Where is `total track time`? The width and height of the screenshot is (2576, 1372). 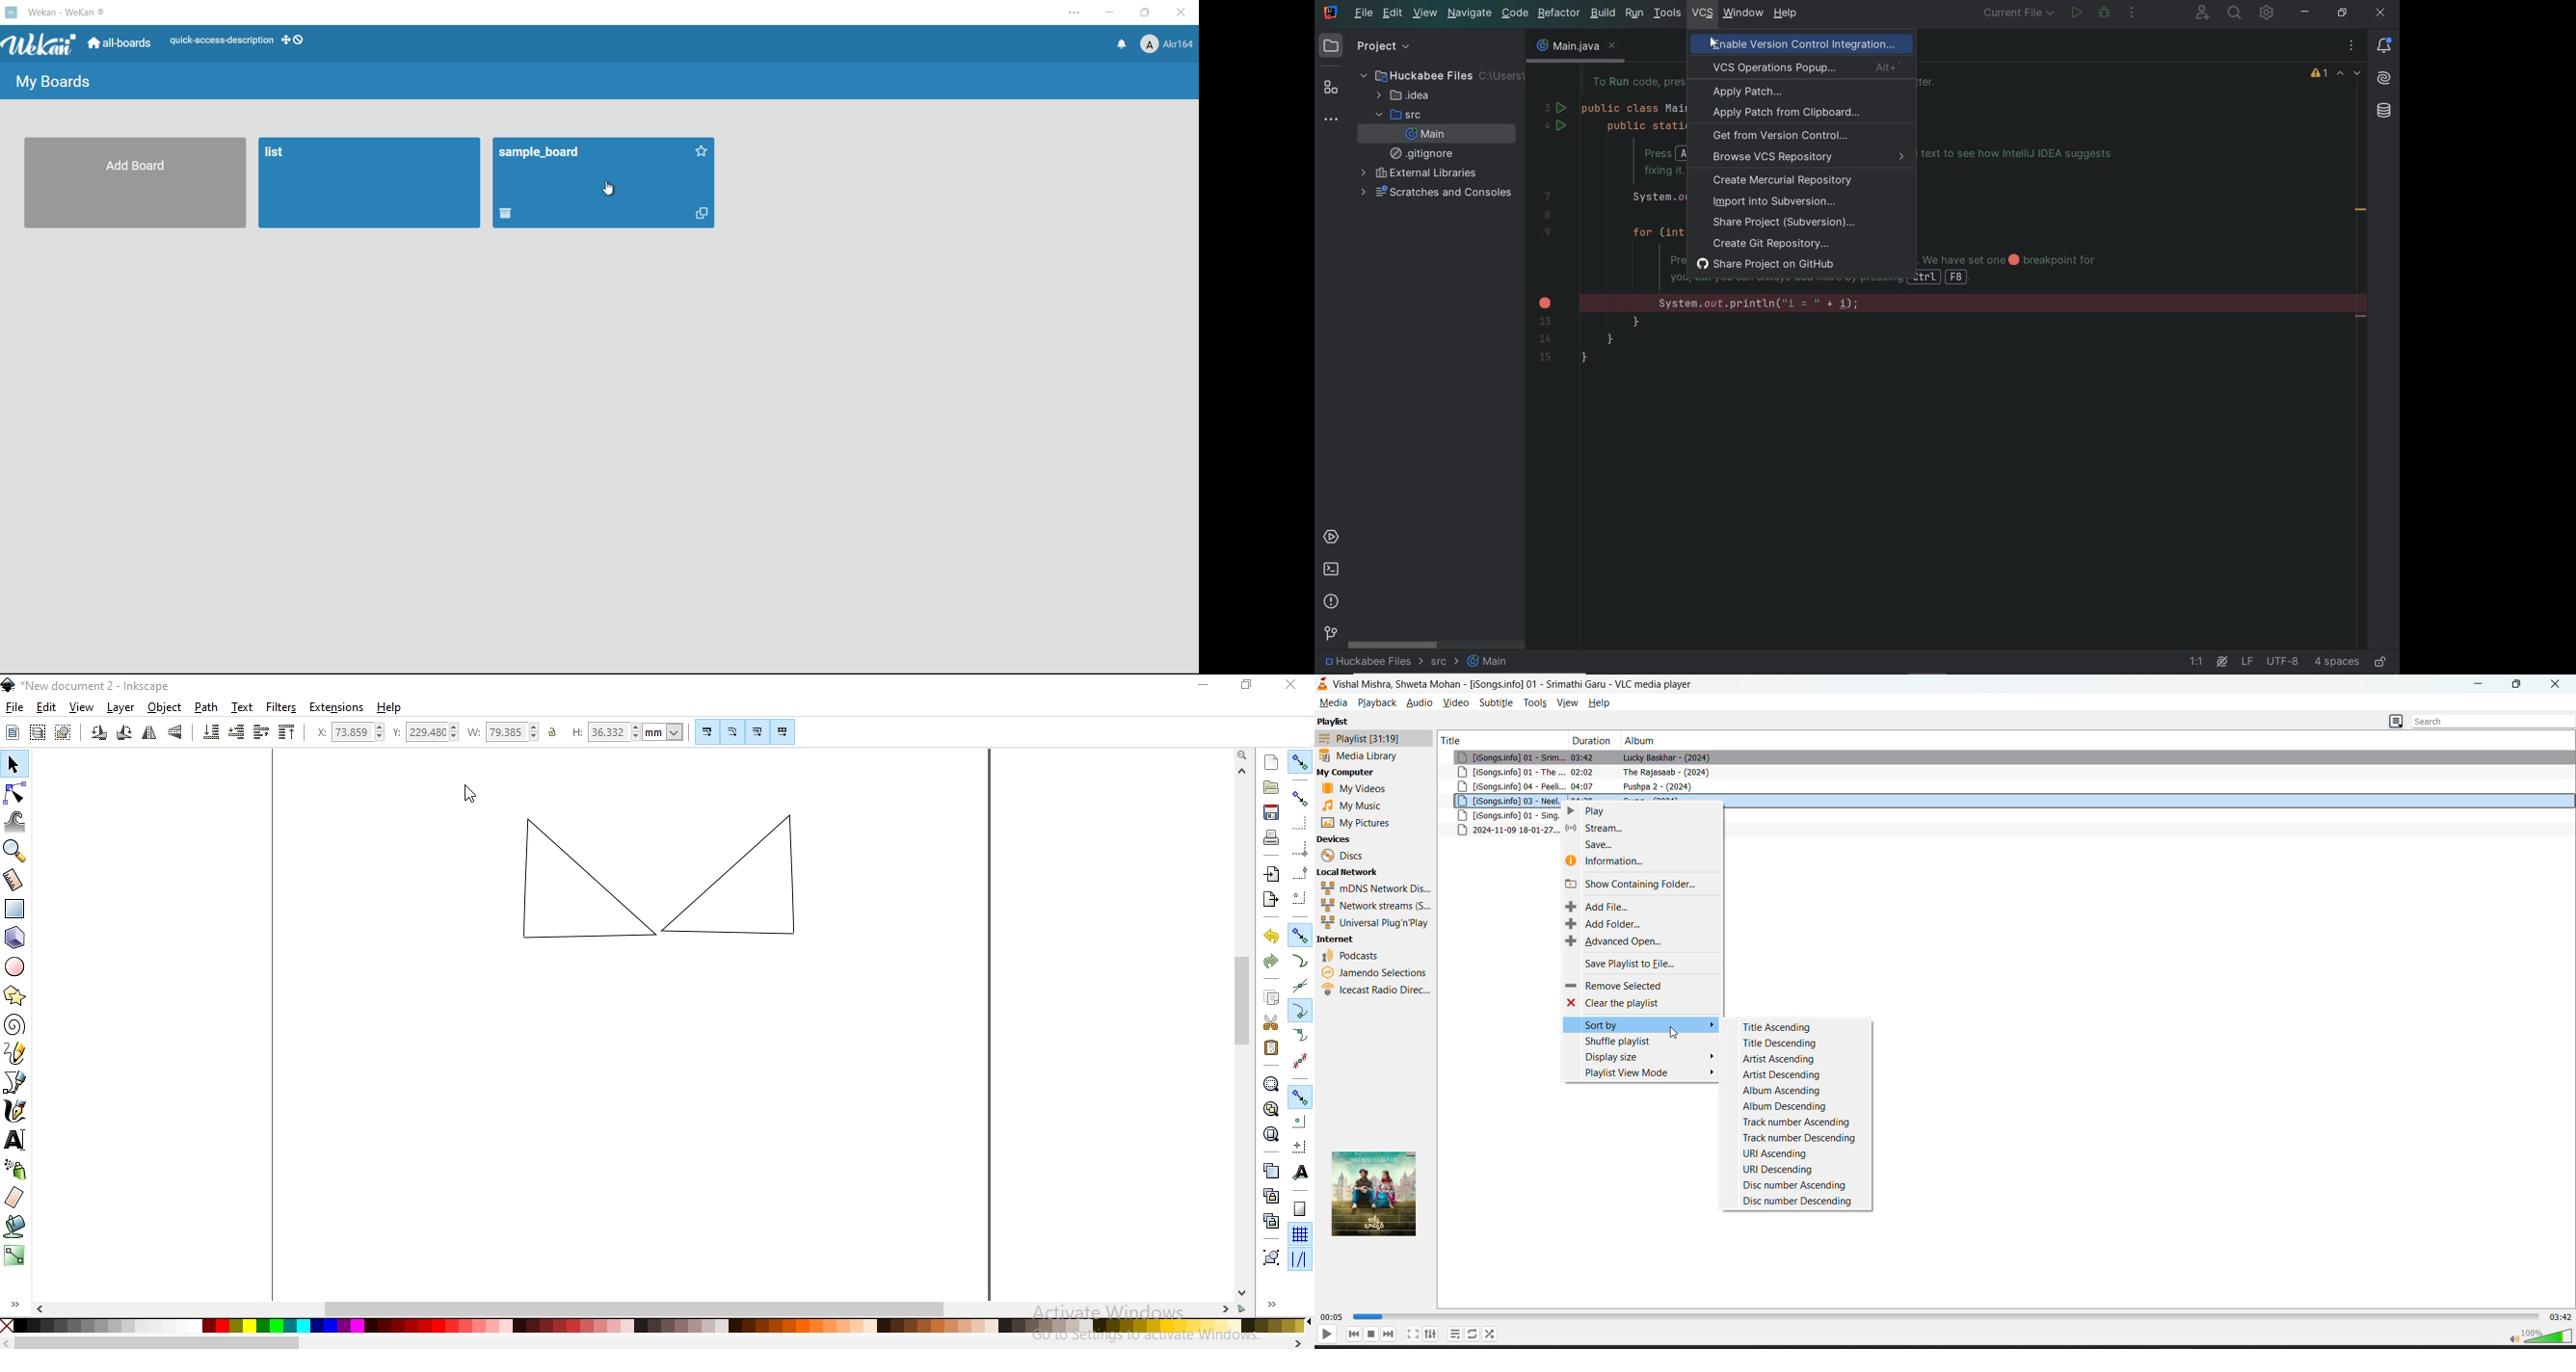 total track time is located at coordinates (2560, 1316).